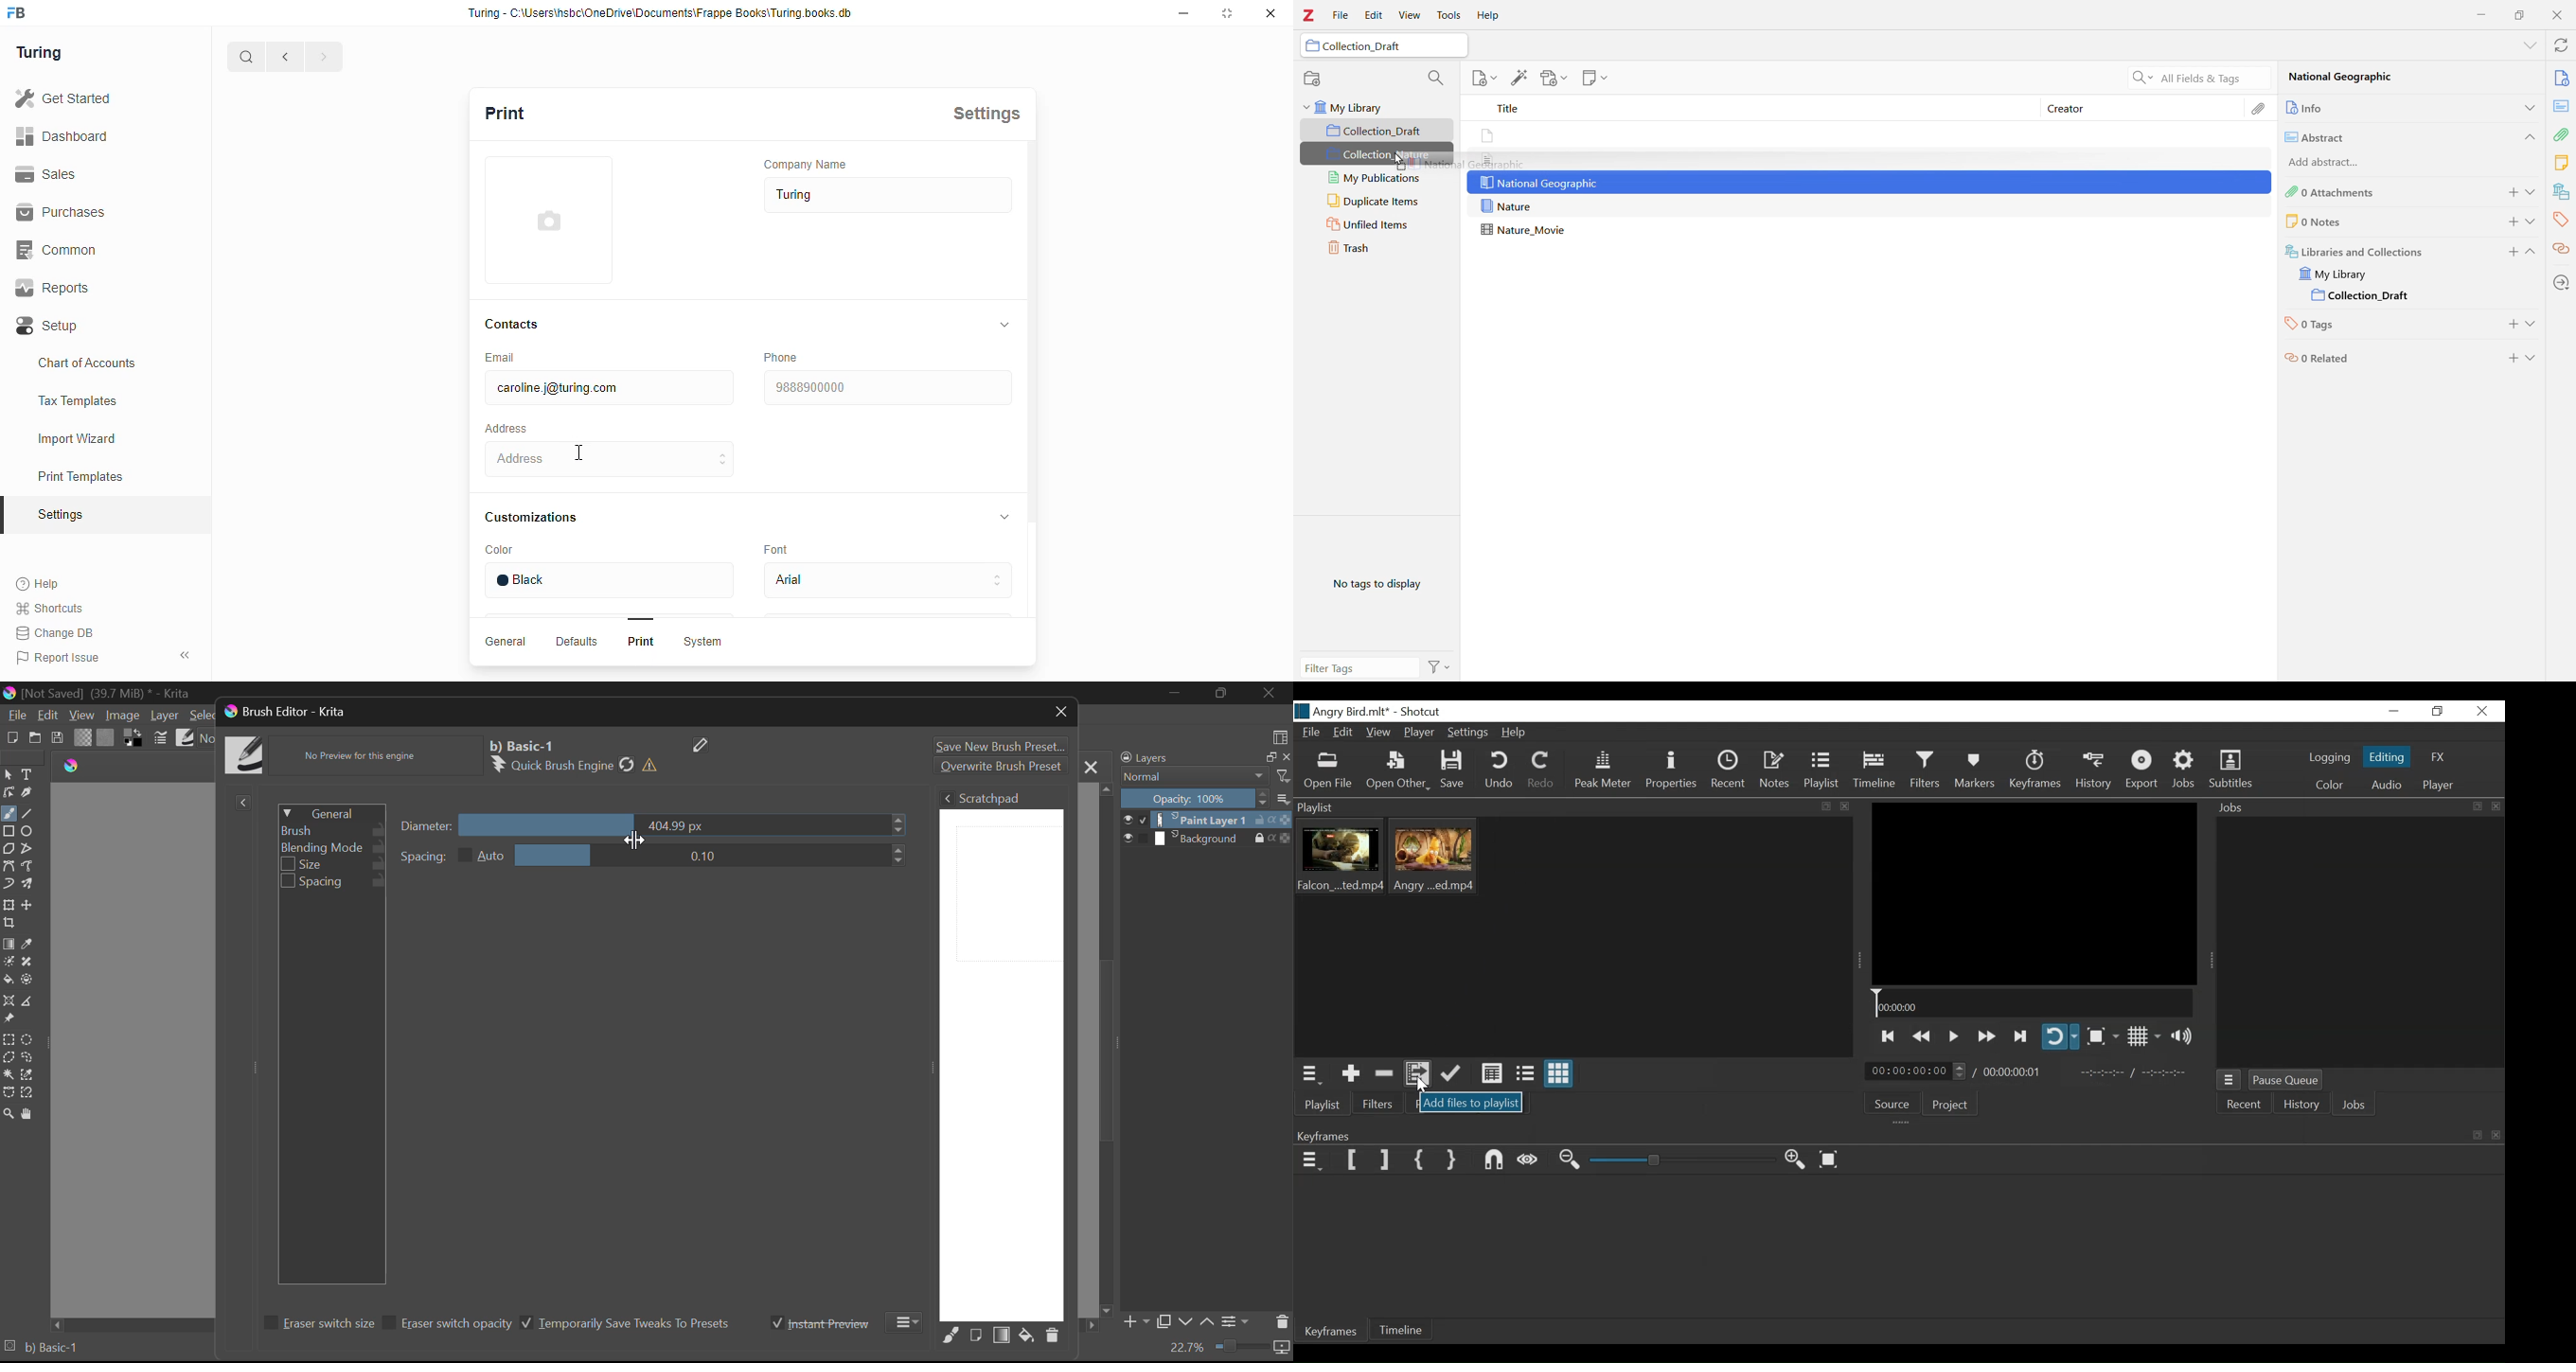  I want to click on Polyline, so click(30, 849).